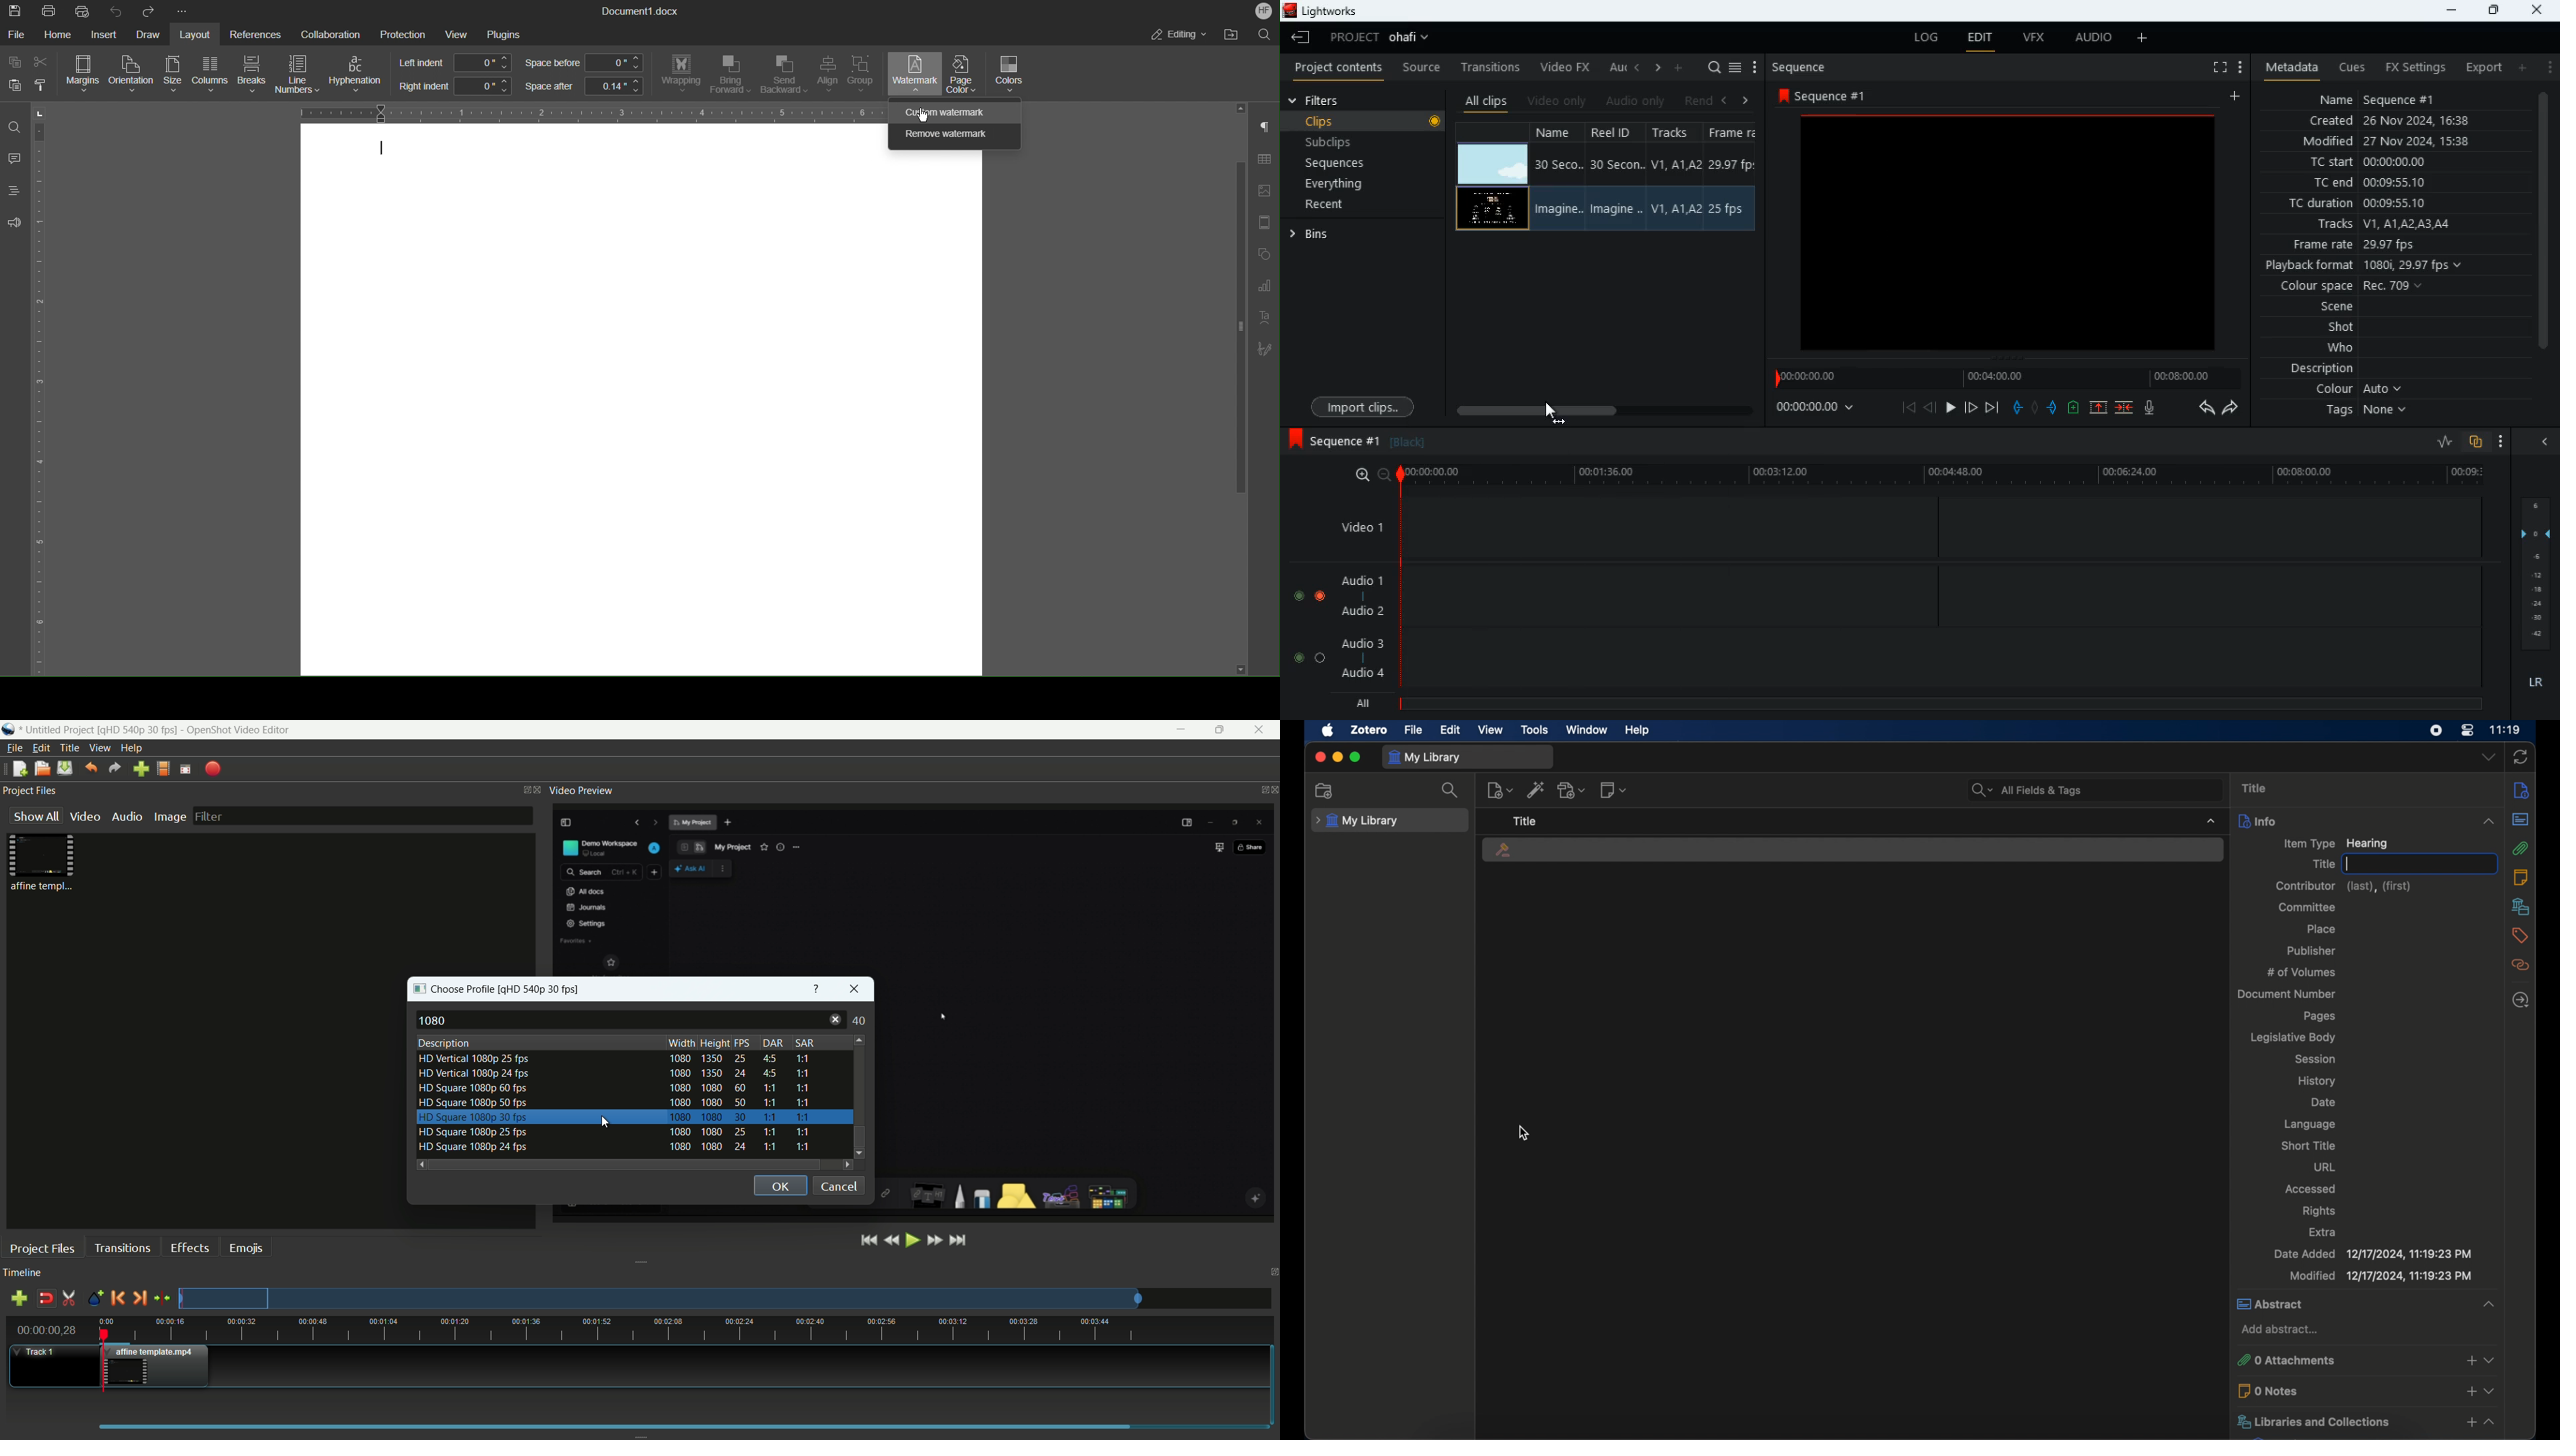 This screenshot has height=1456, width=2576. Describe the element at coordinates (84, 74) in the screenshot. I see `Margins` at that location.